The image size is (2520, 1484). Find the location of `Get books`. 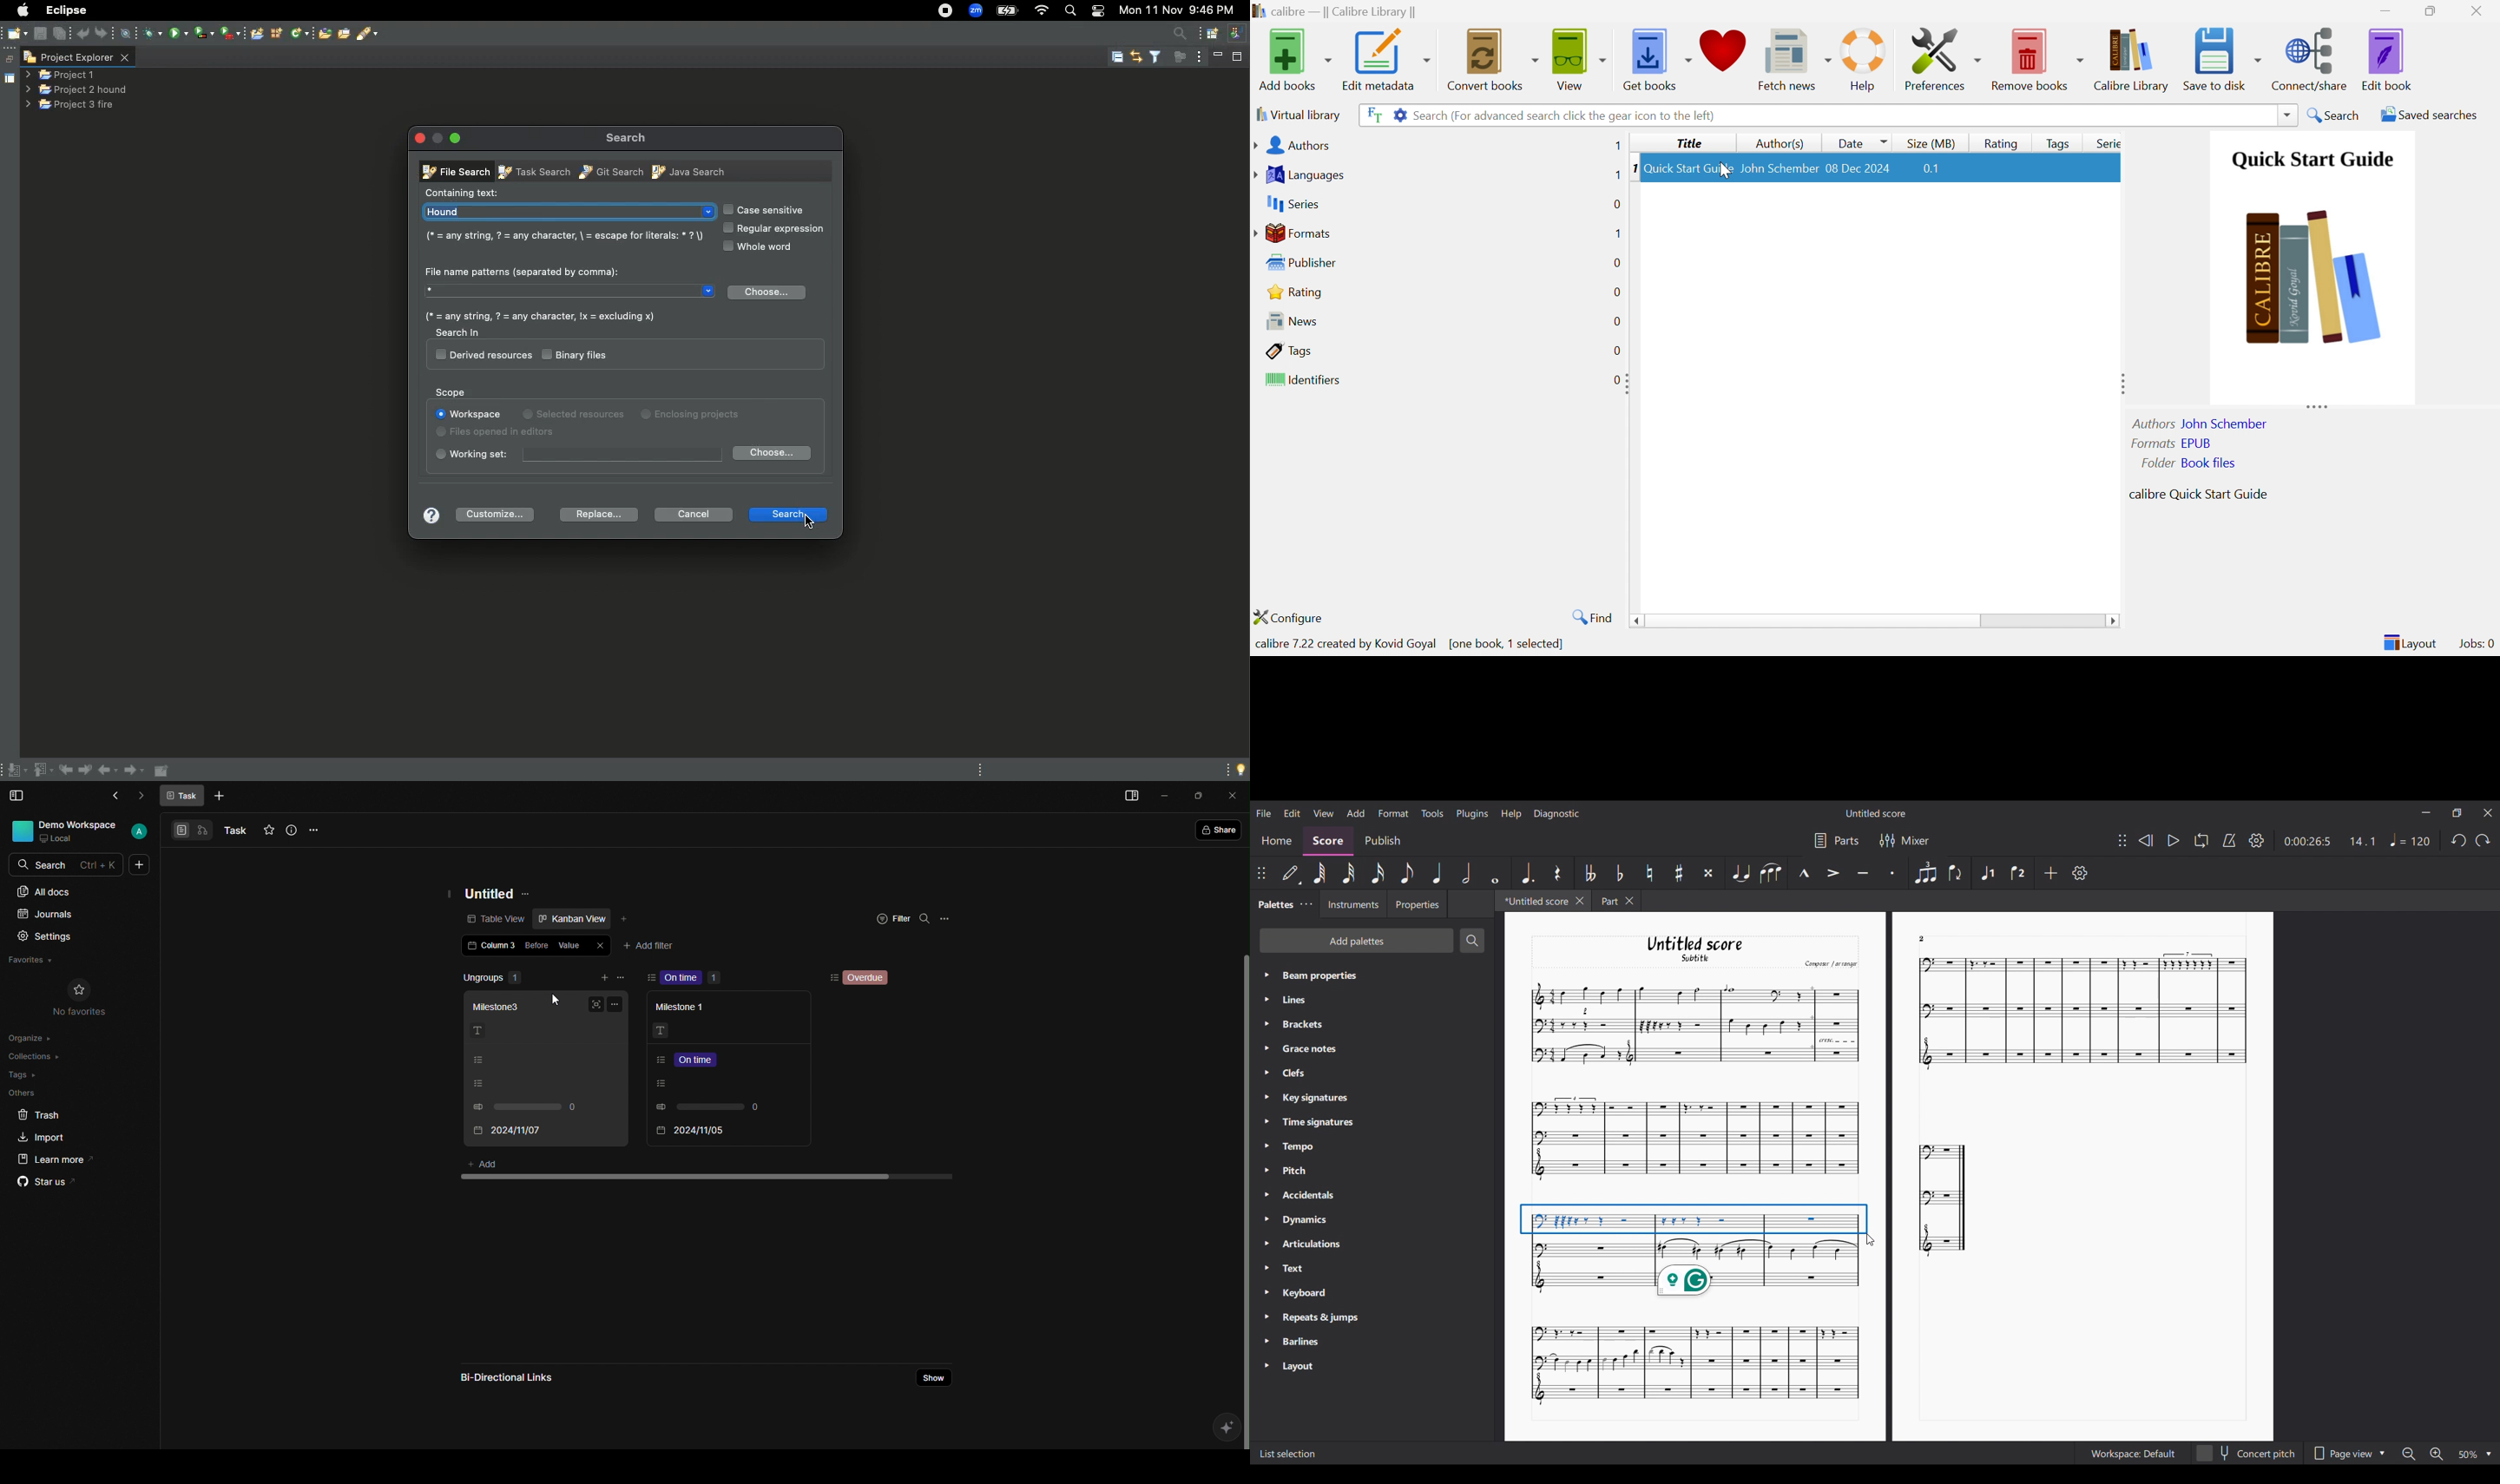

Get books is located at coordinates (1659, 57).